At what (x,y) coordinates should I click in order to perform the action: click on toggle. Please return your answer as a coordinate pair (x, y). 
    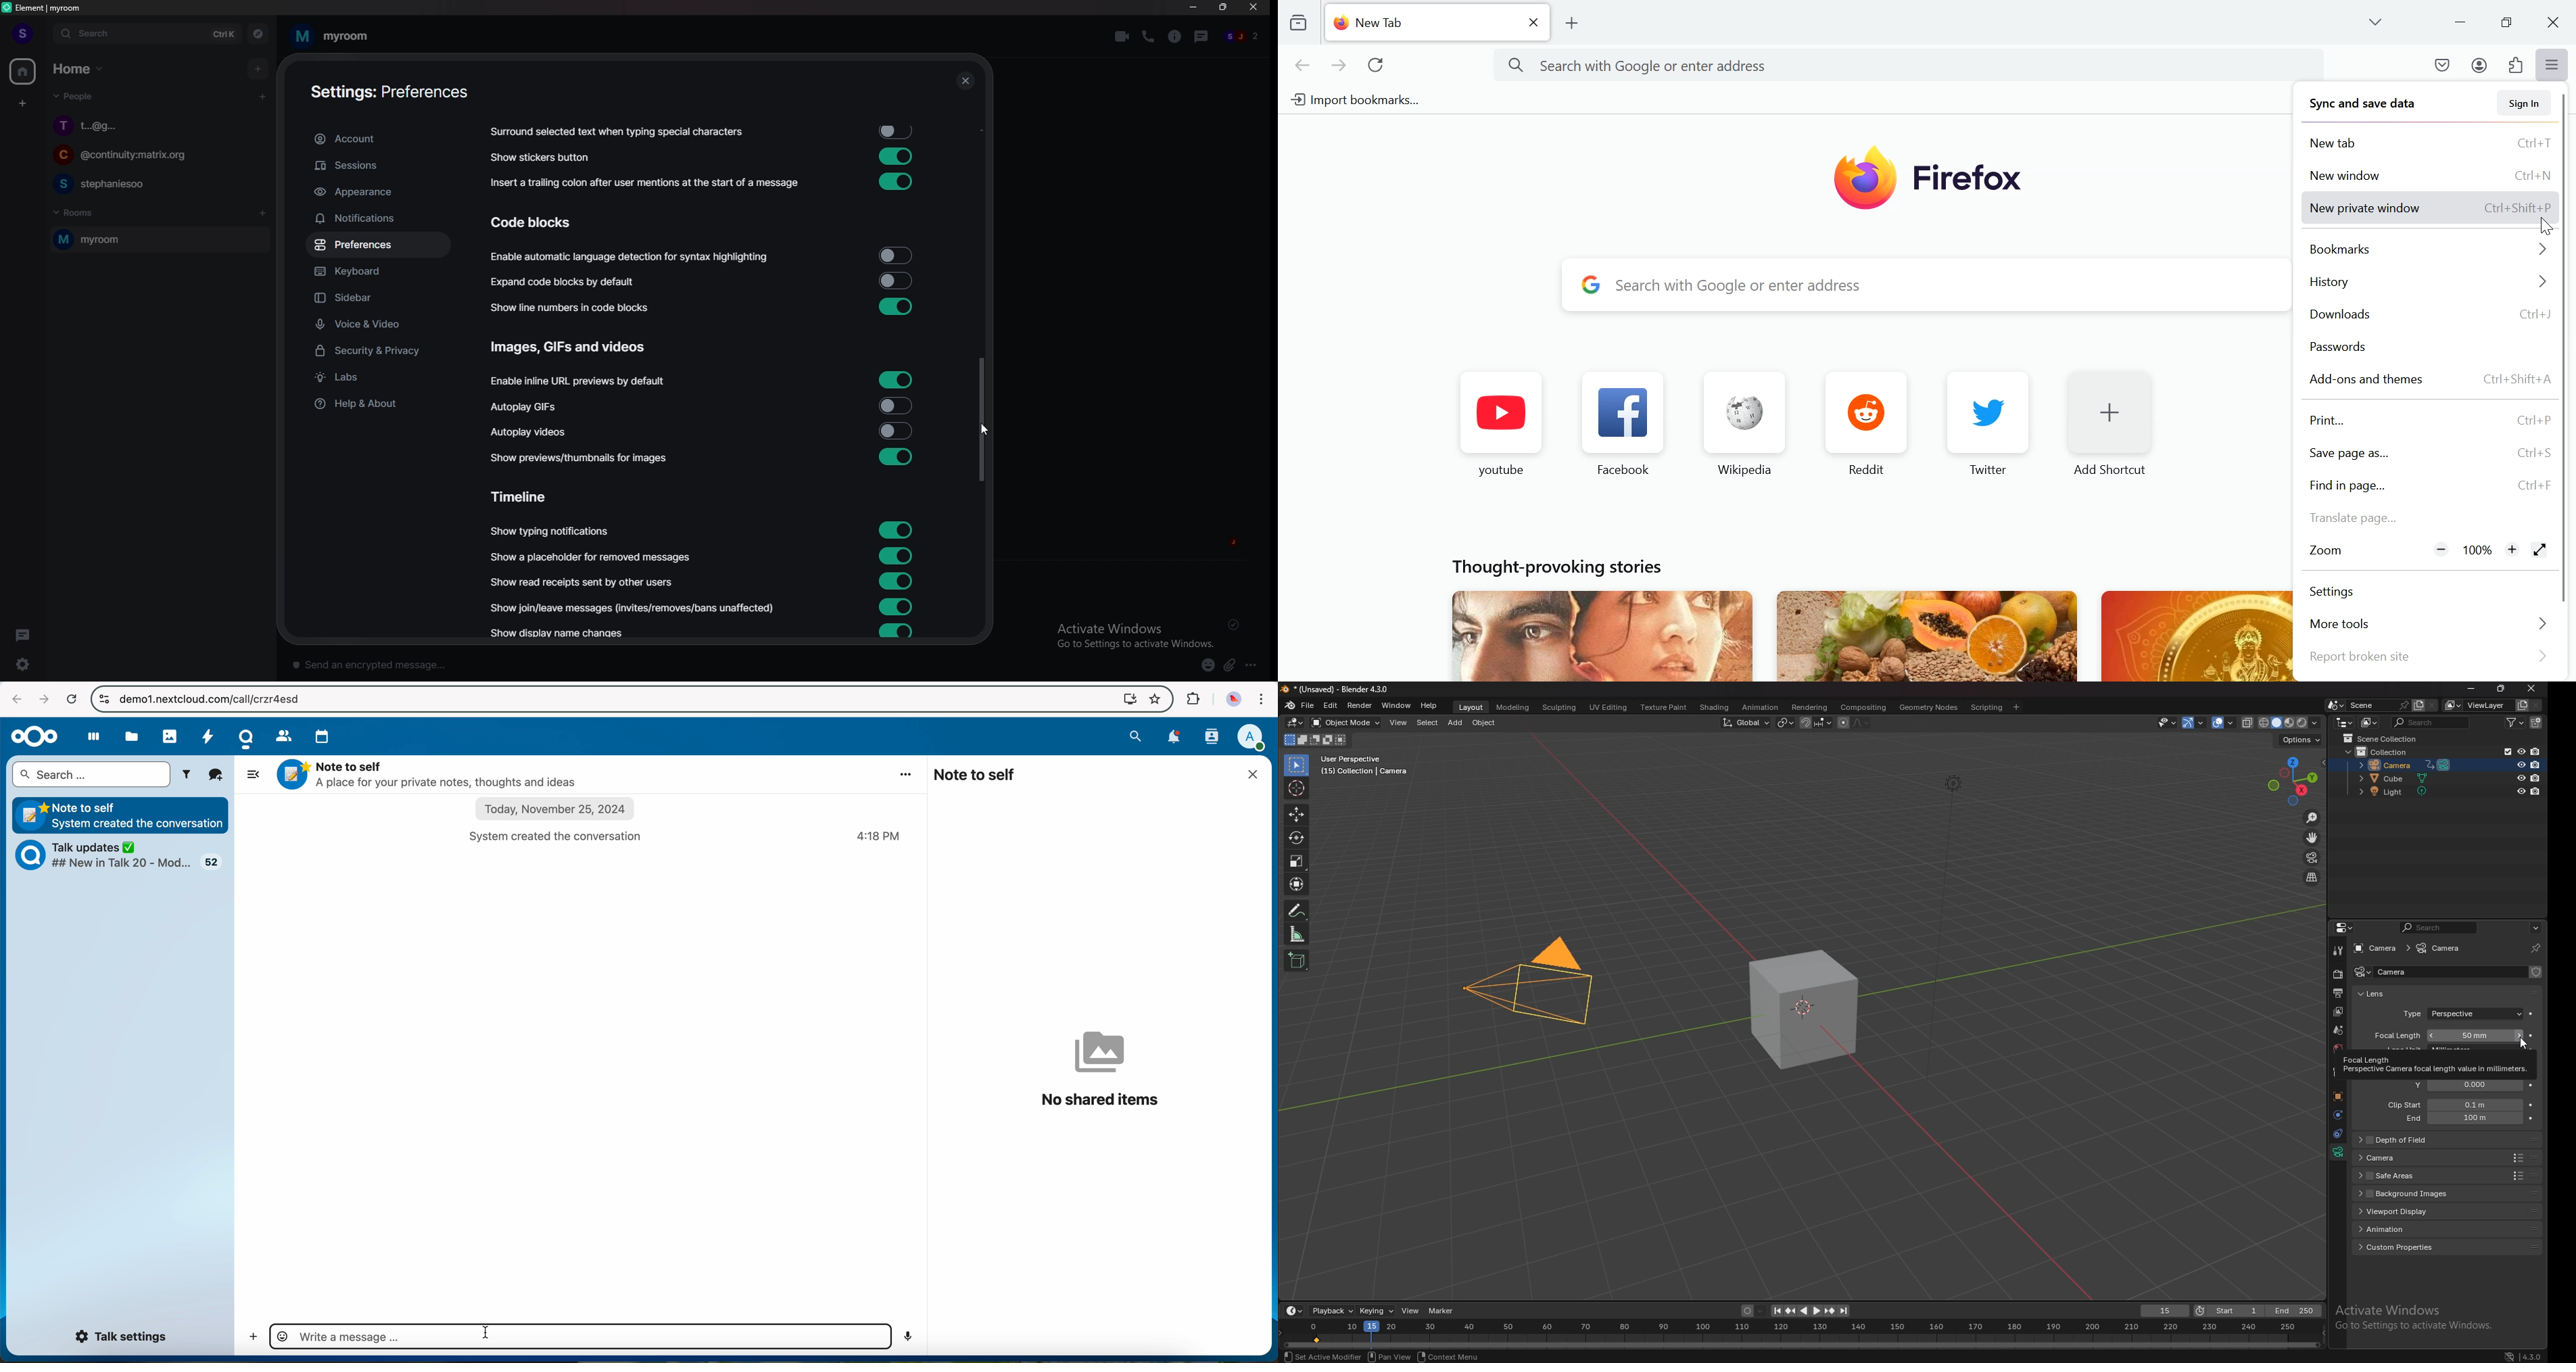
    Looking at the image, I should click on (897, 404).